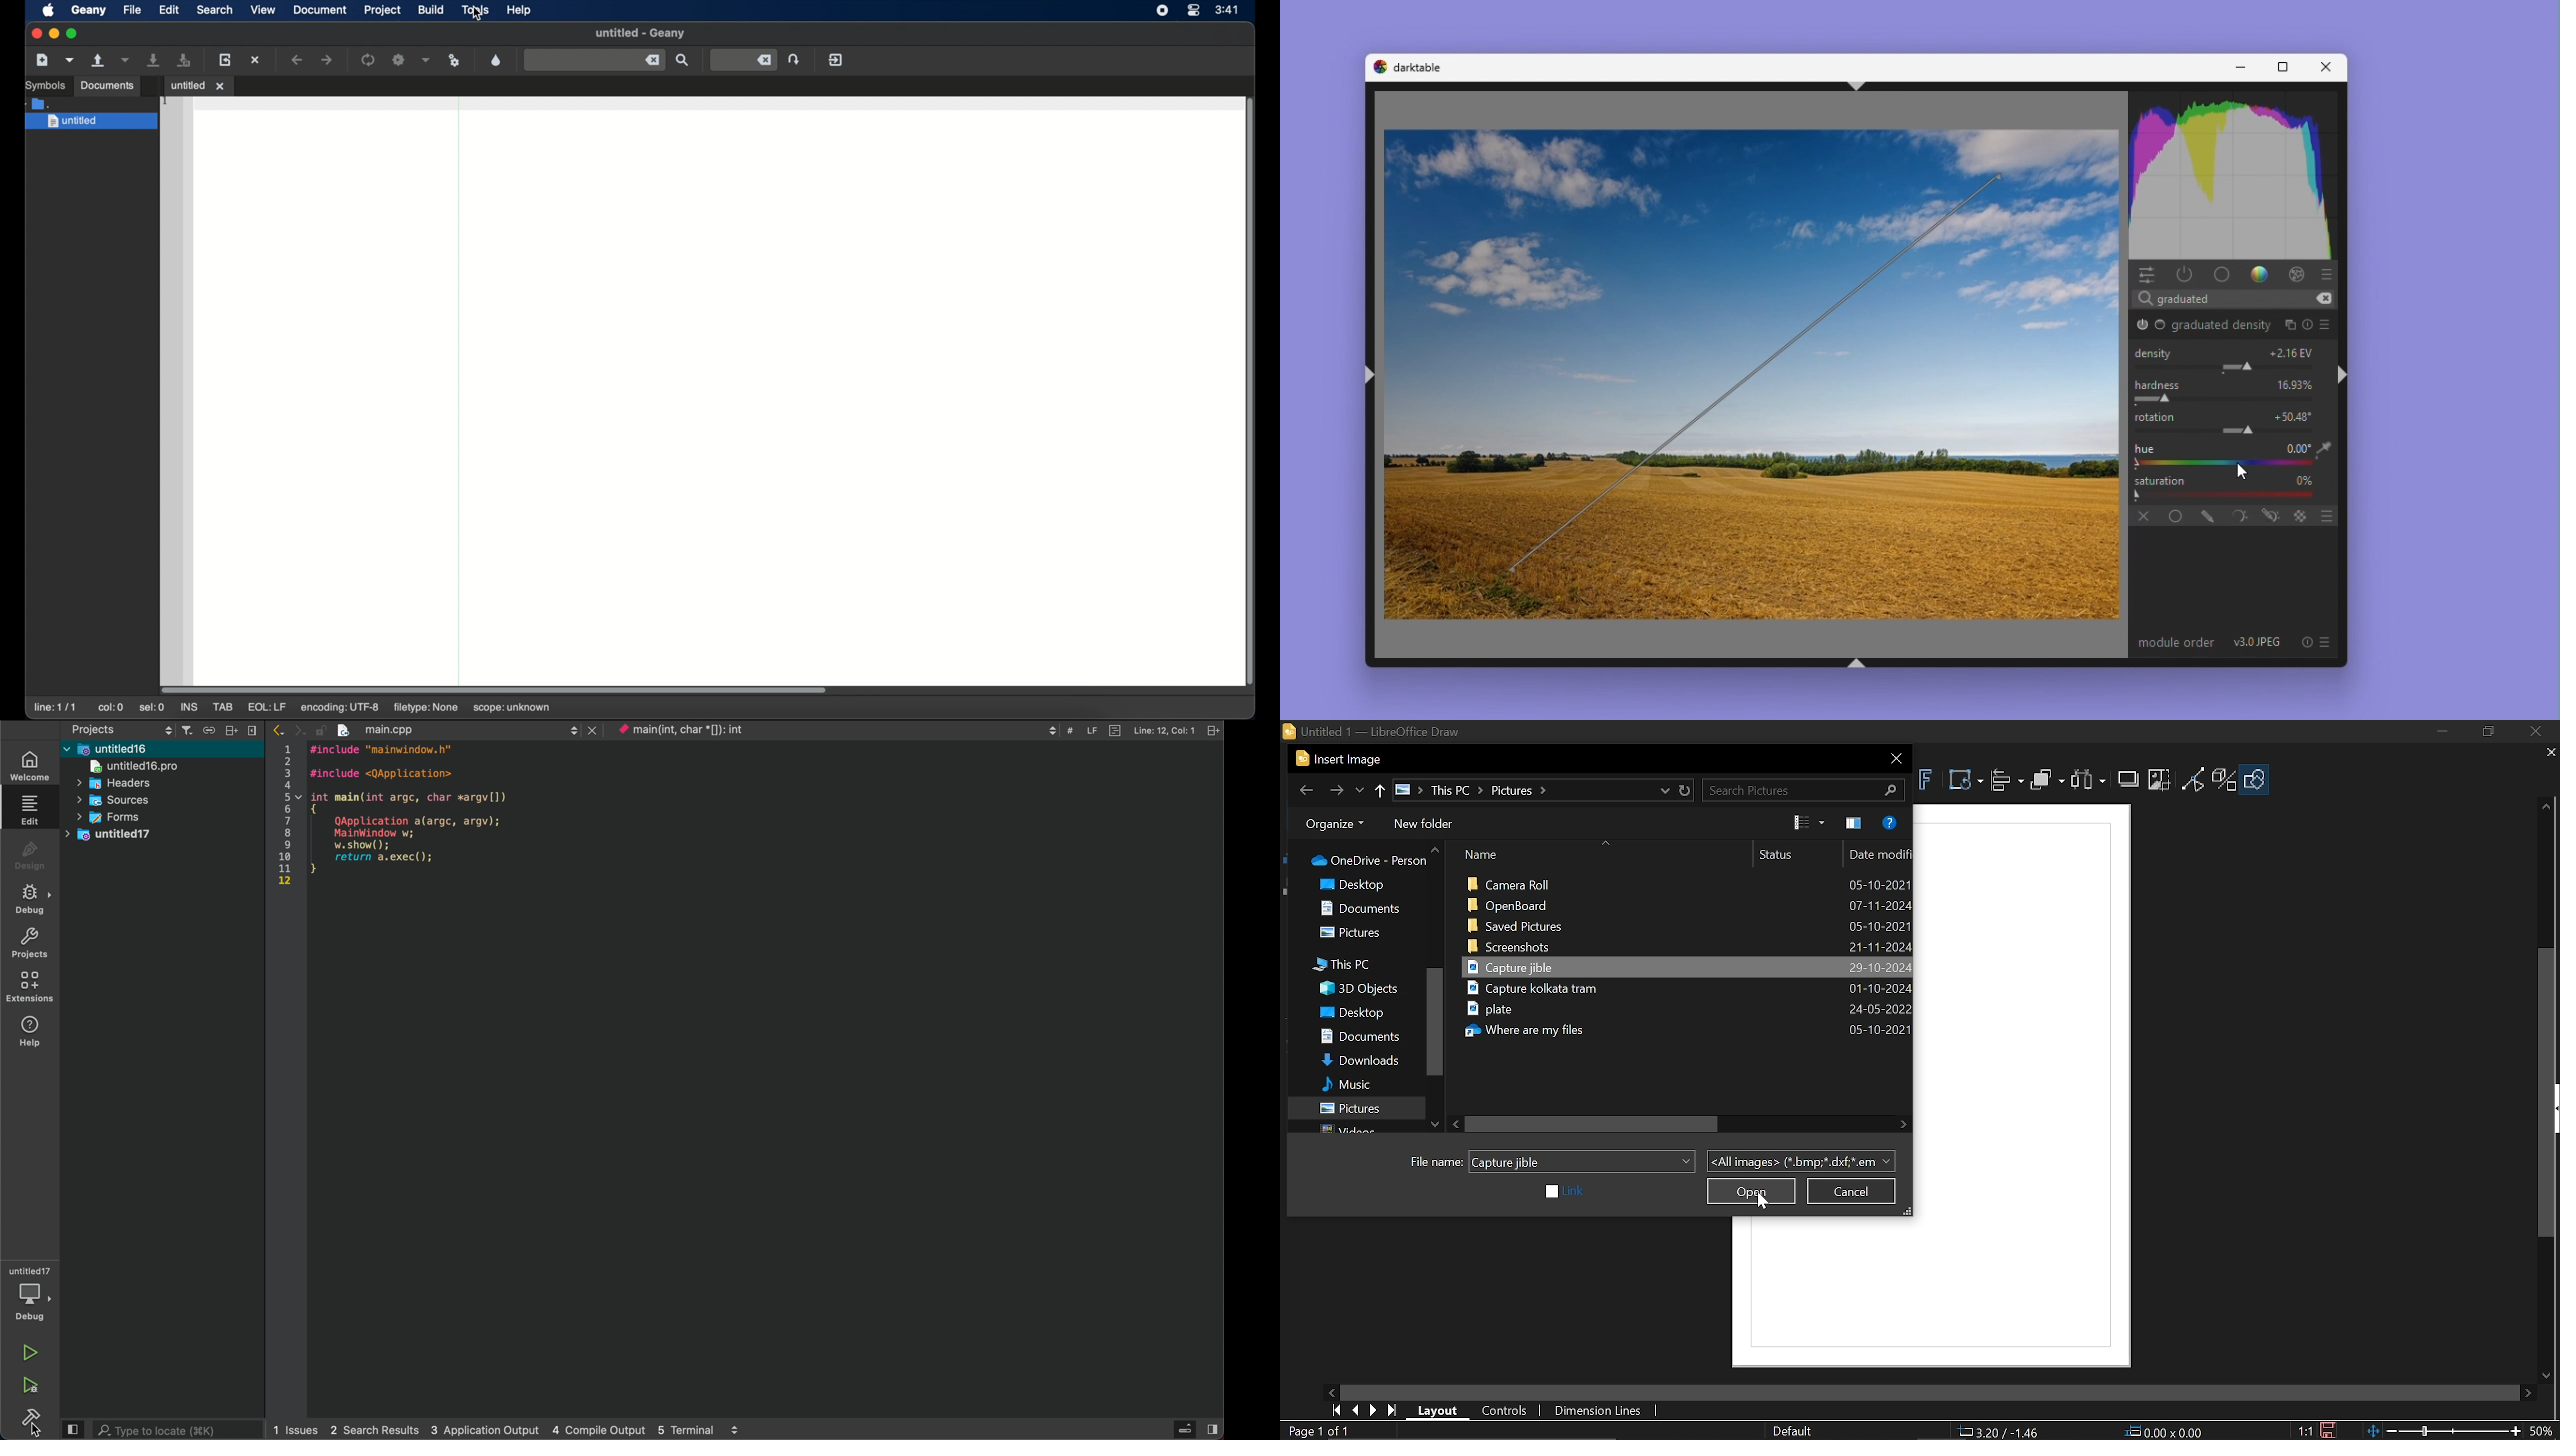 This screenshot has width=2576, height=1456. Describe the element at coordinates (1923, 1389) in the screenshot. I see `horizontal slider` at that location.